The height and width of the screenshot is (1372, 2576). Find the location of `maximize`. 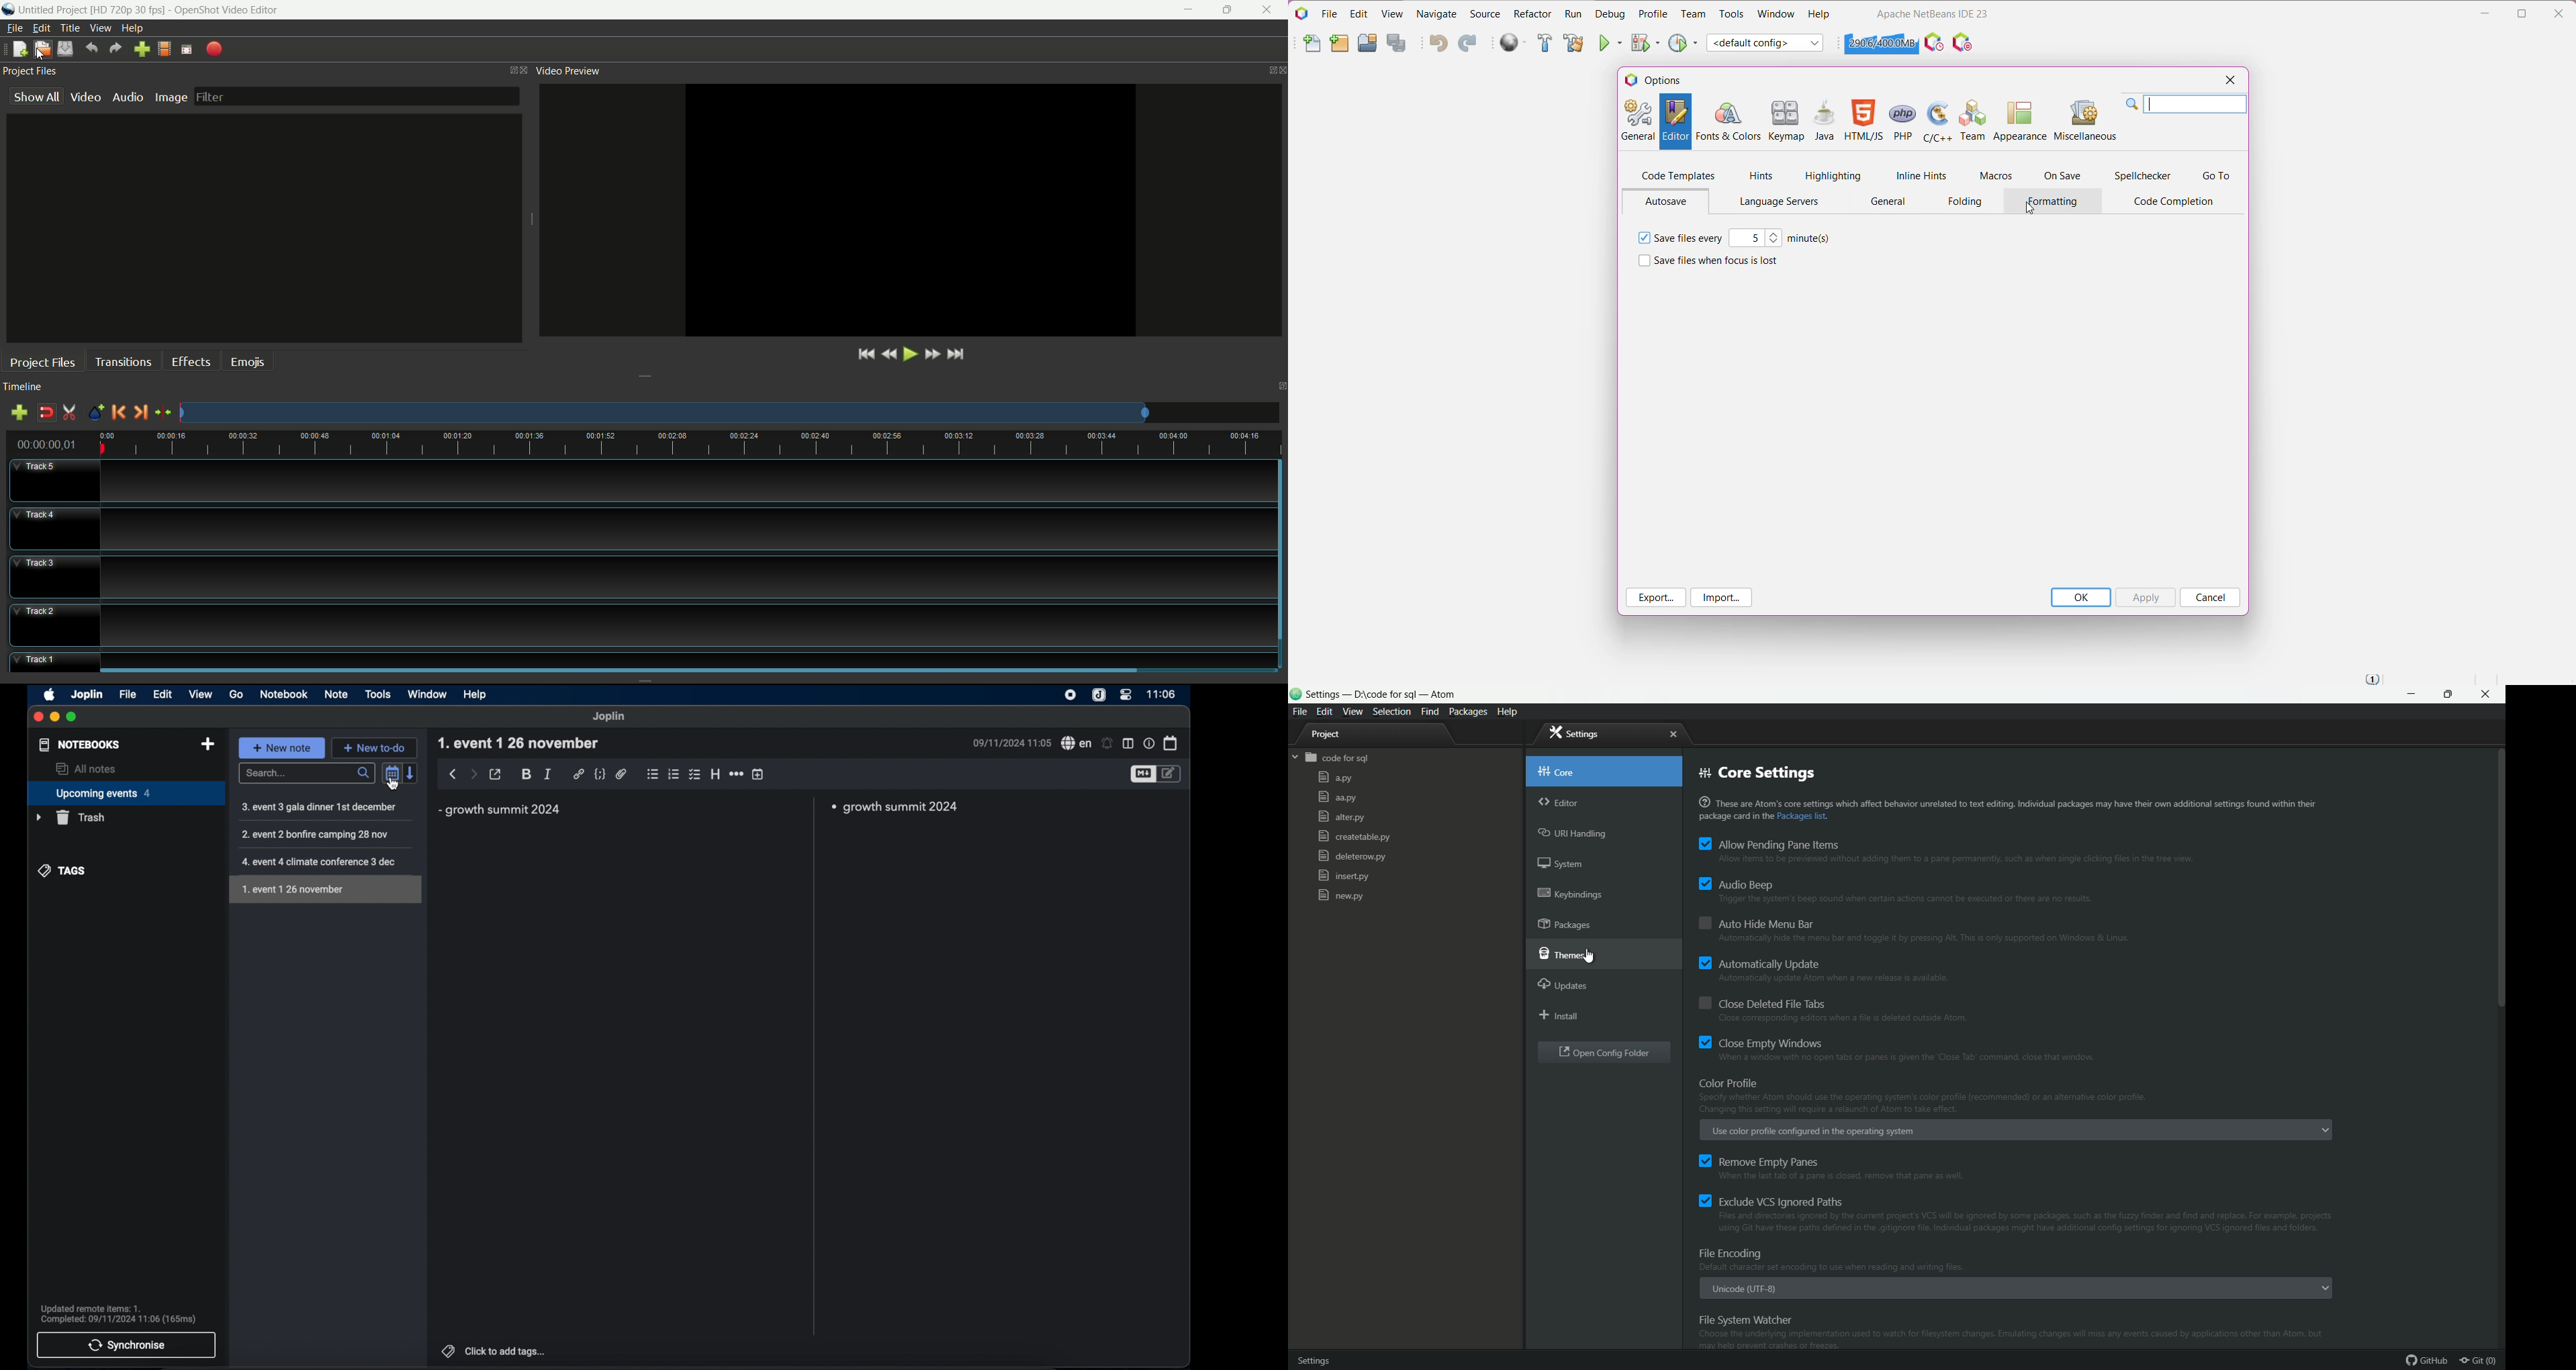

maximize is located at coordinates (1229, 10).